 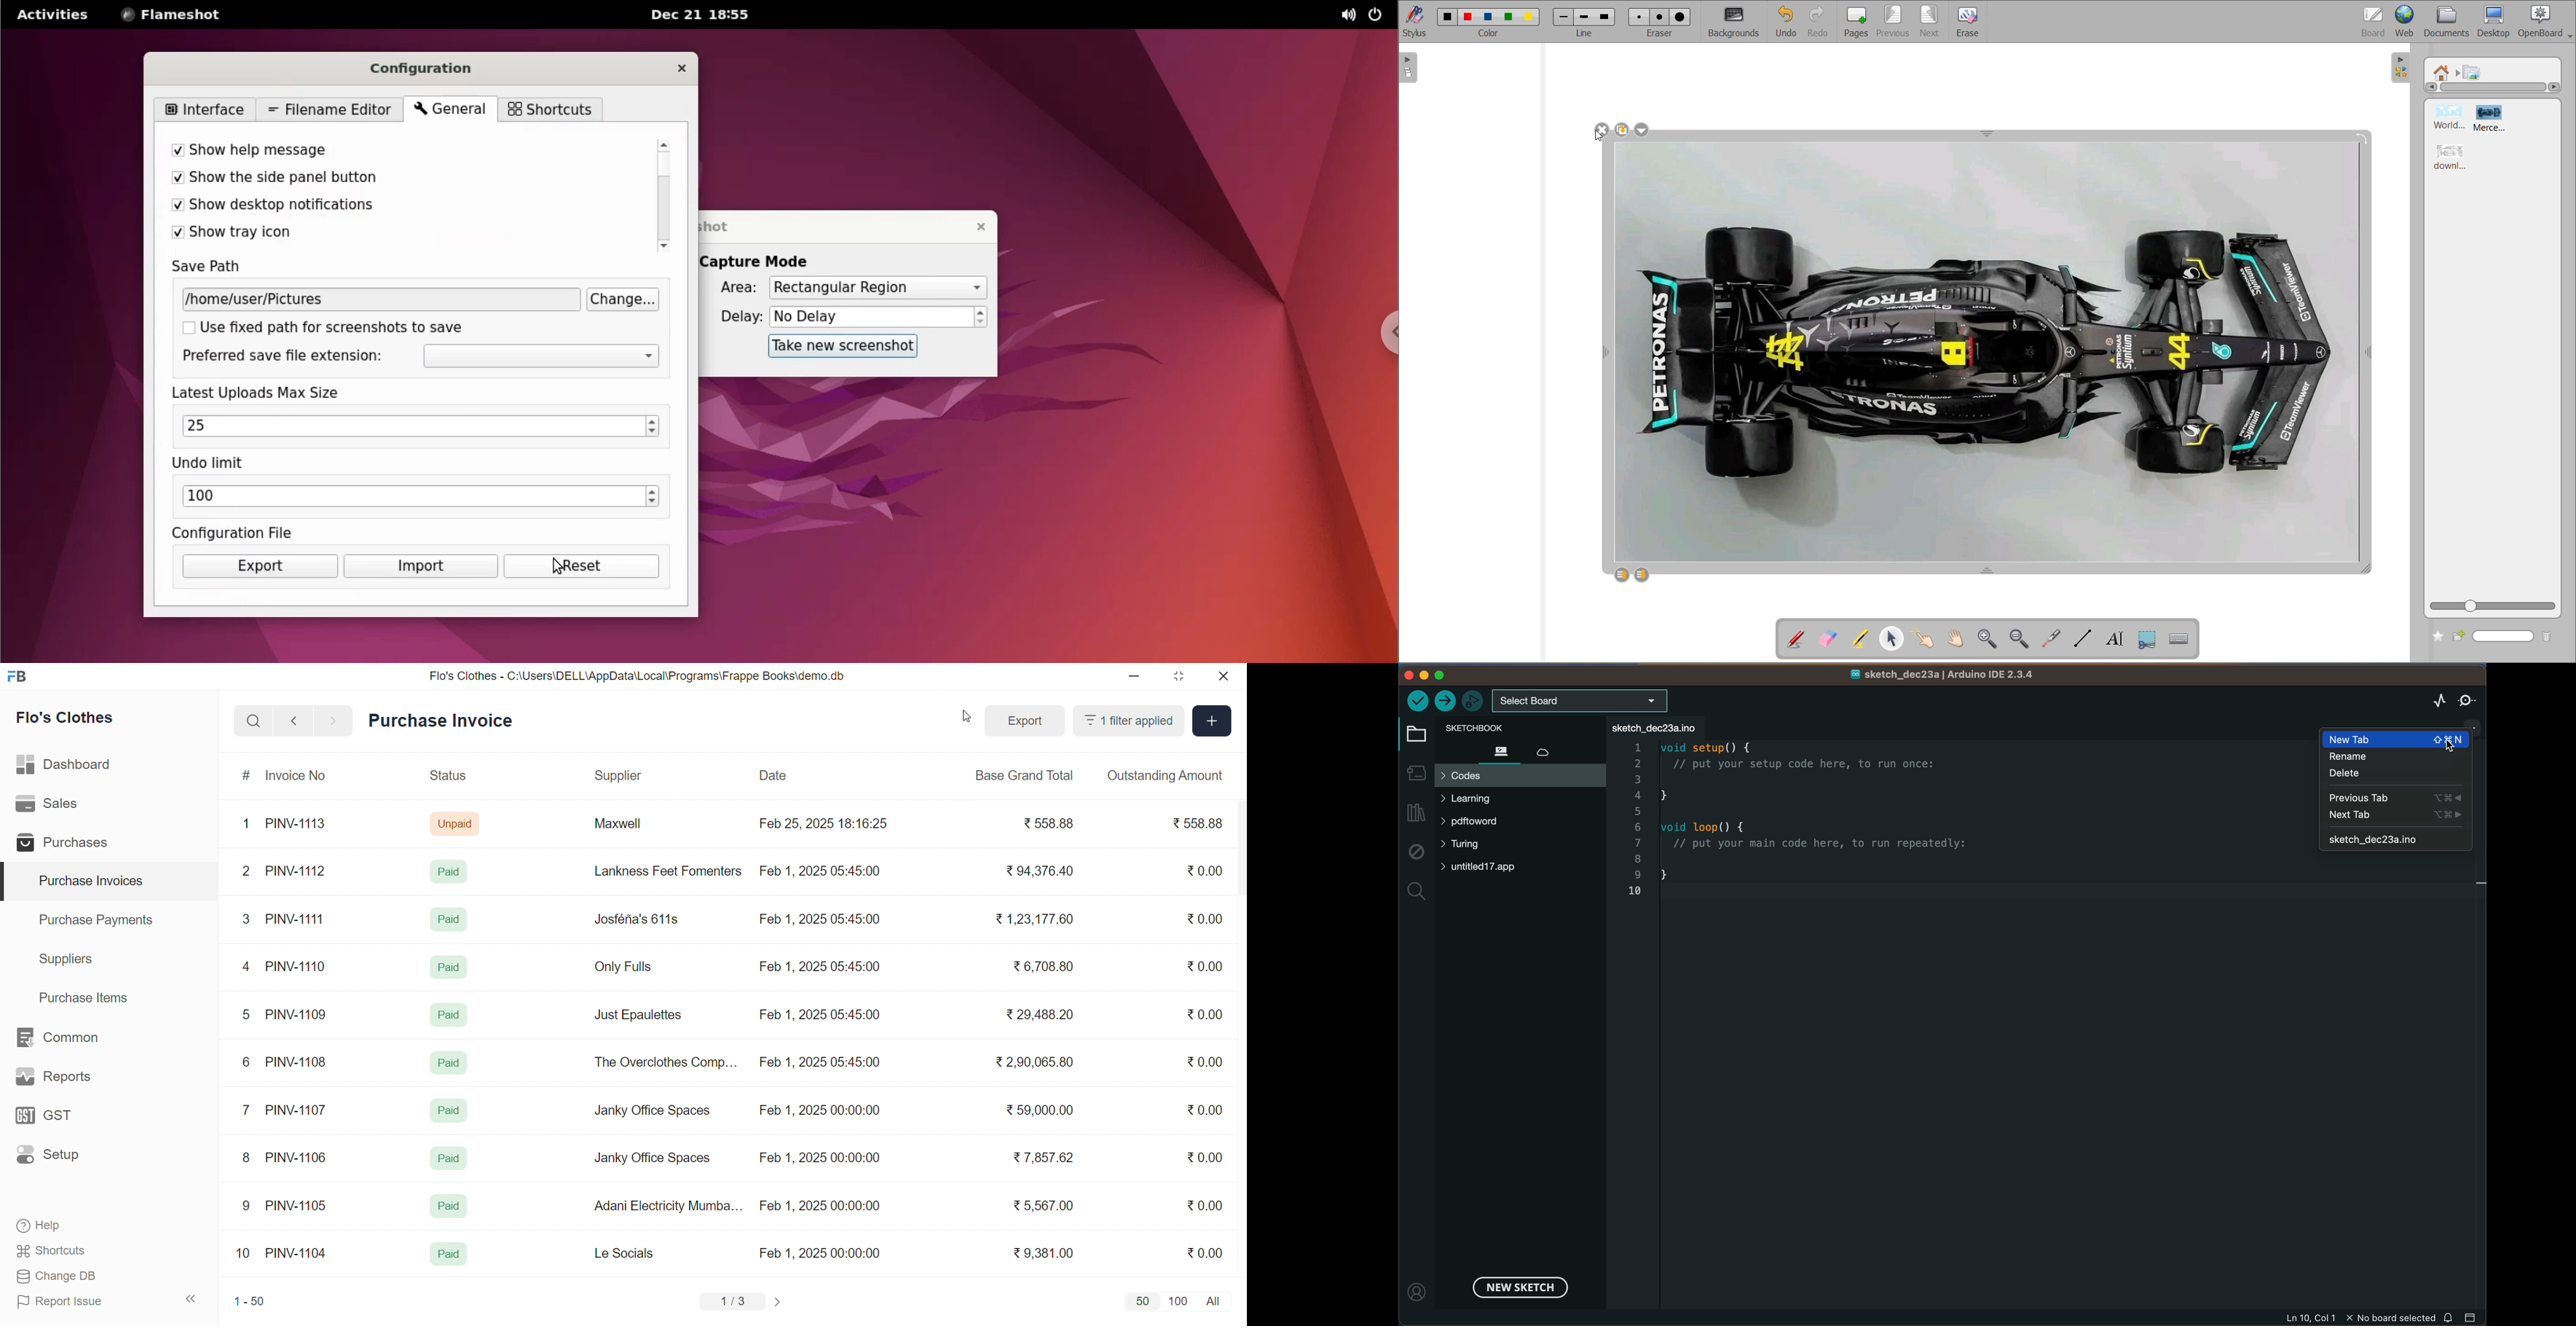 What do you see at coordinates (734, 1303) in the screenshot?
I see `1/3` at bounding box center [734, 1303].